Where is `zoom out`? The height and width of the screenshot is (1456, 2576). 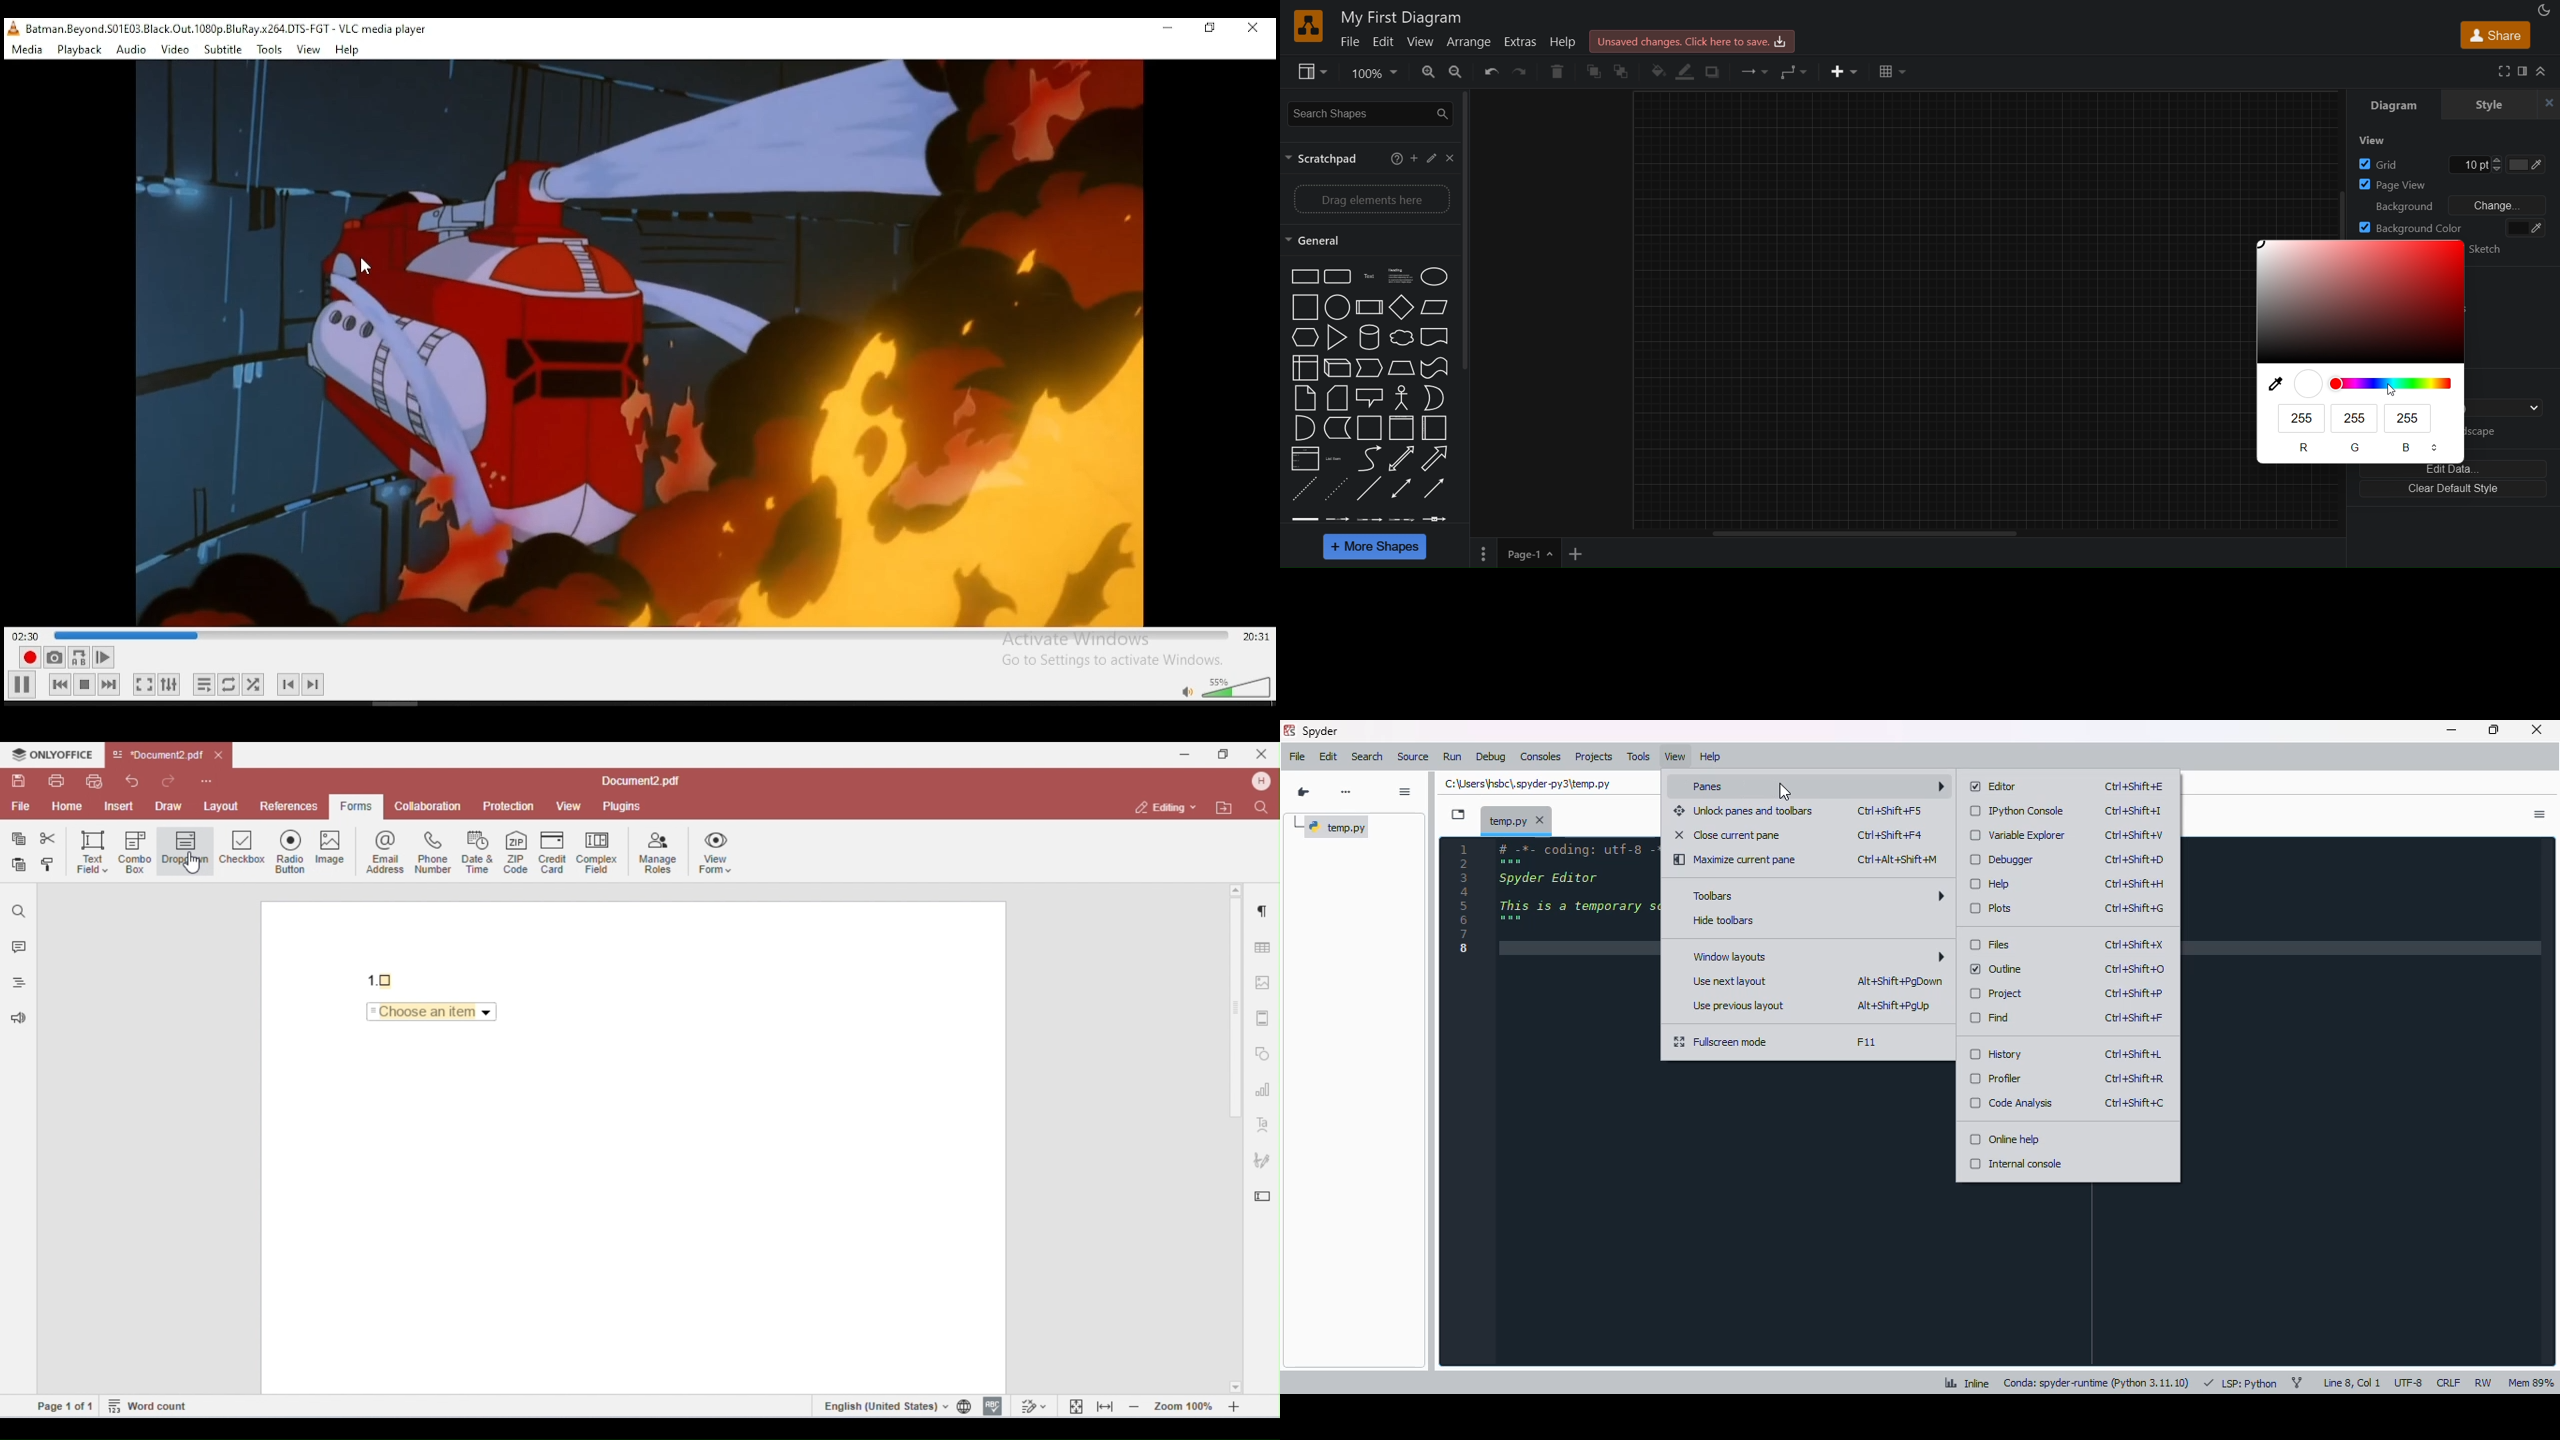 zoom out is located at coordinates (1455, 73).